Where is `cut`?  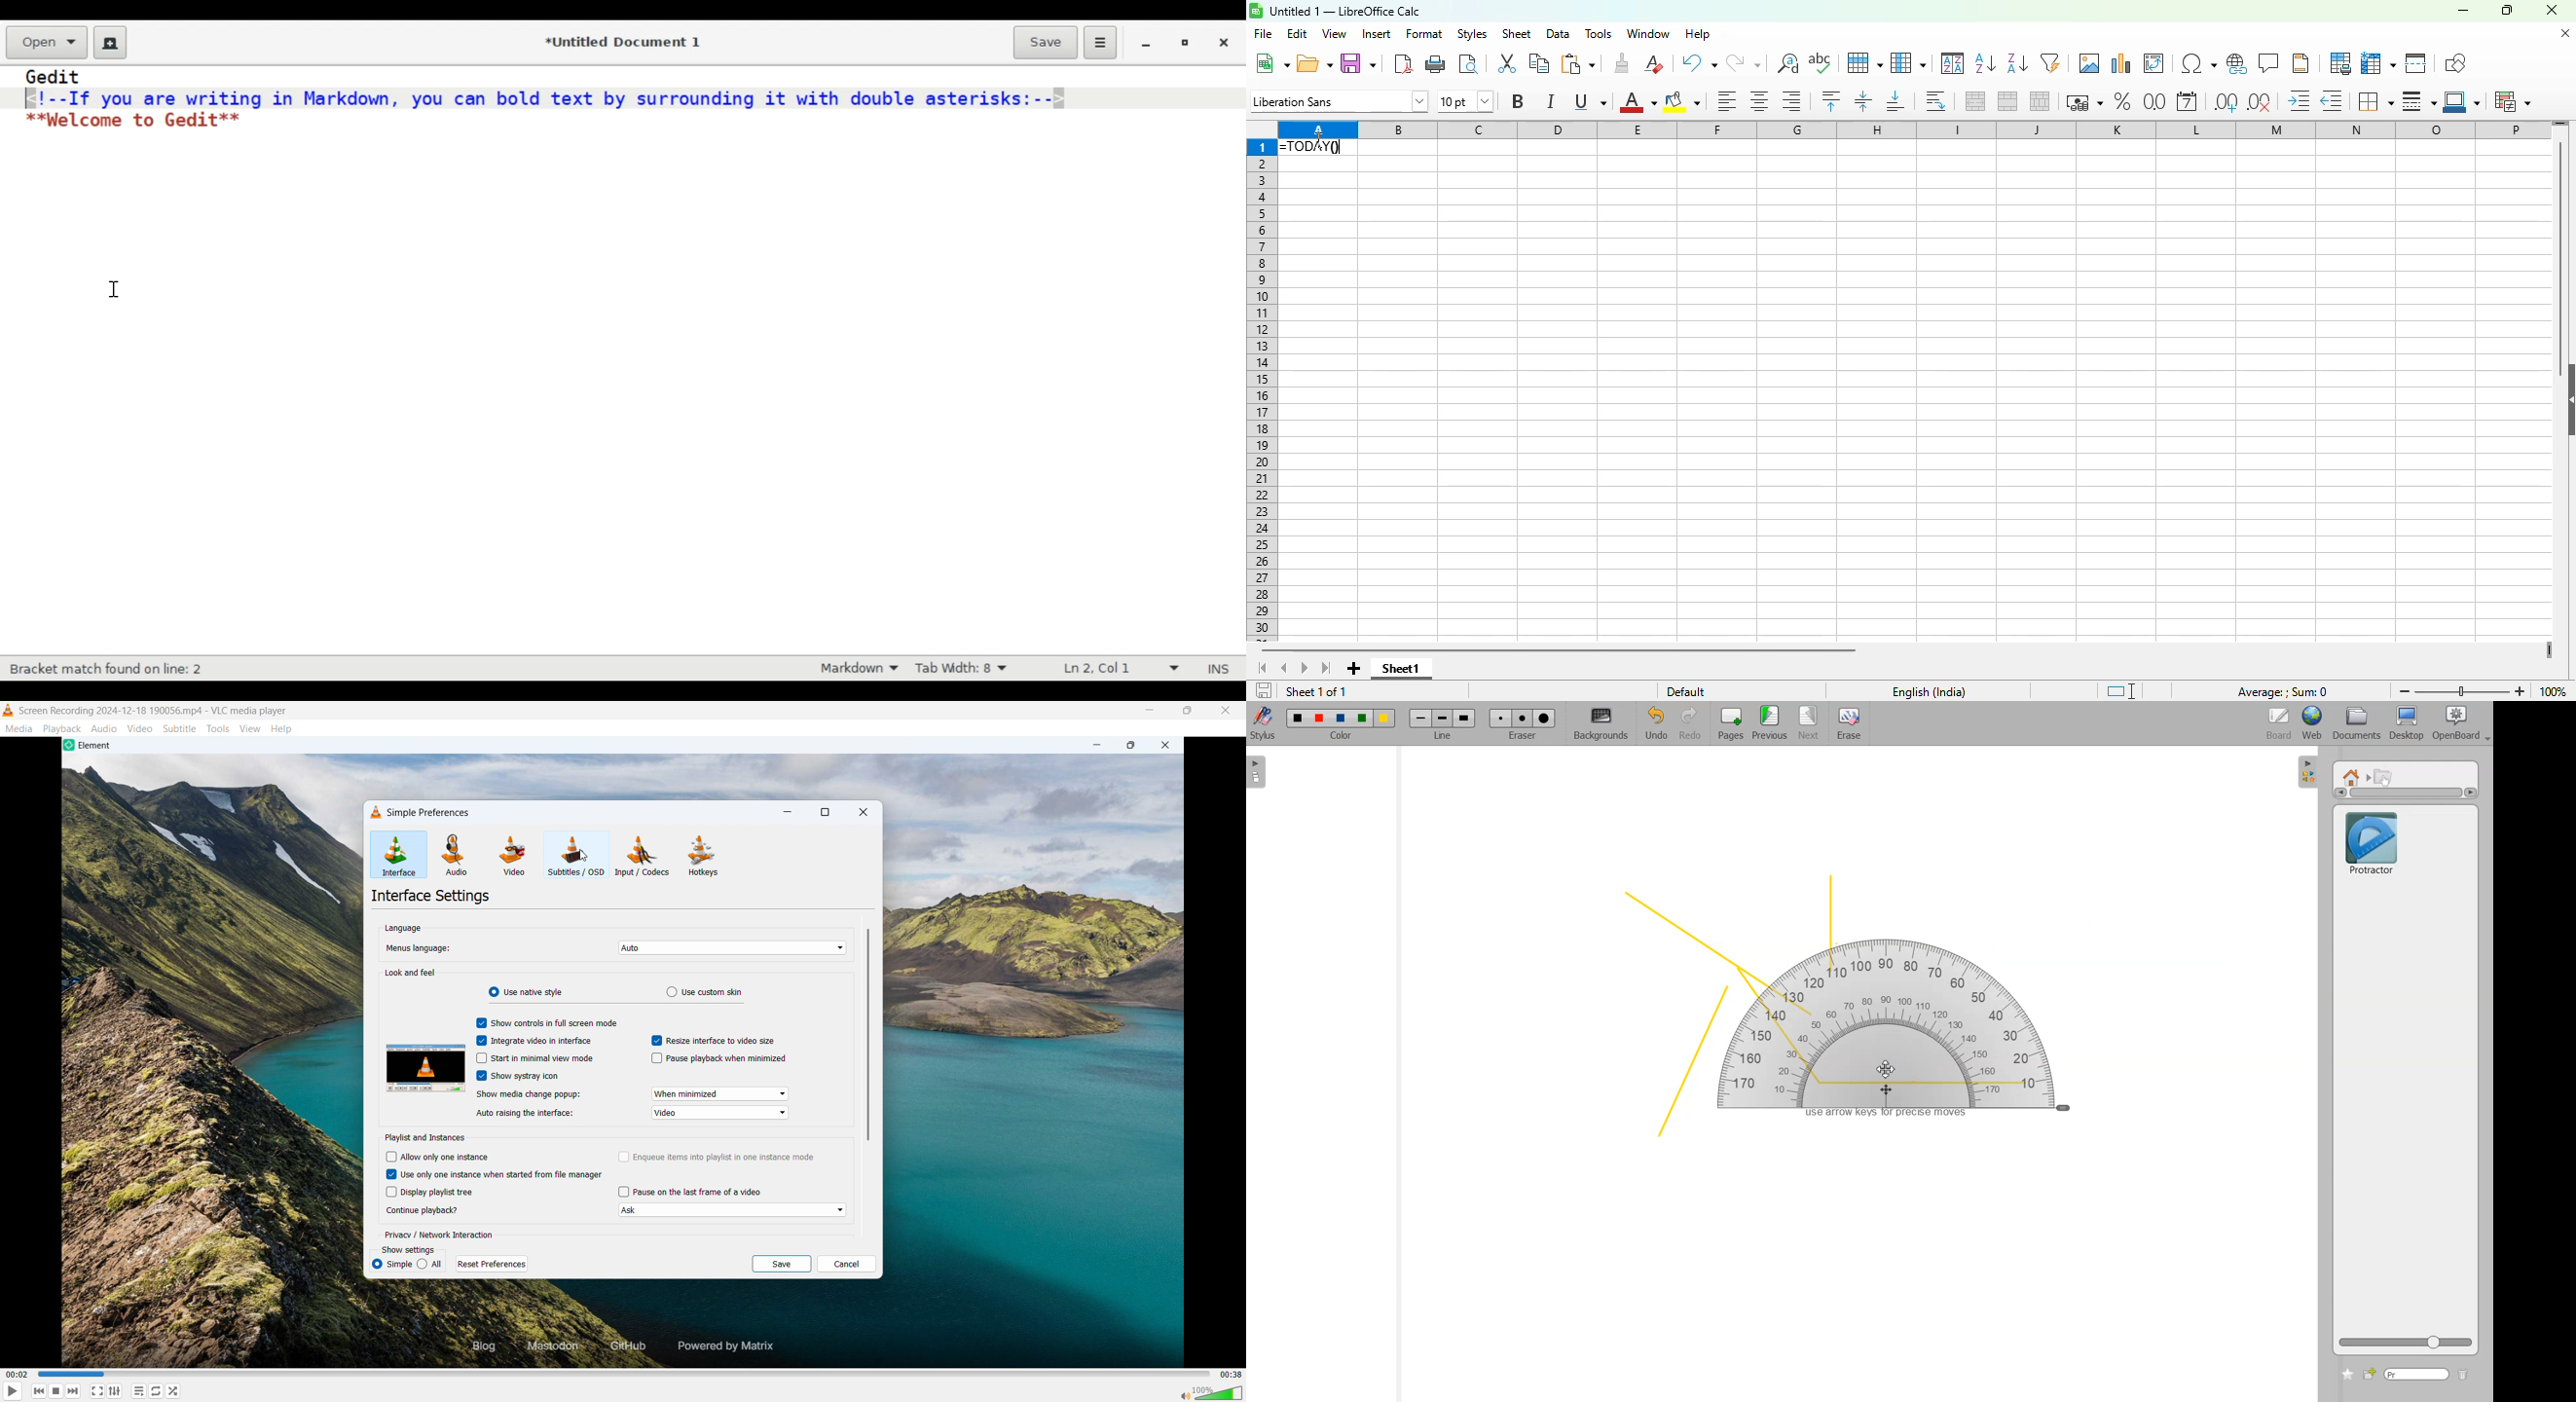
cut is located at coordinates (1508, 63).